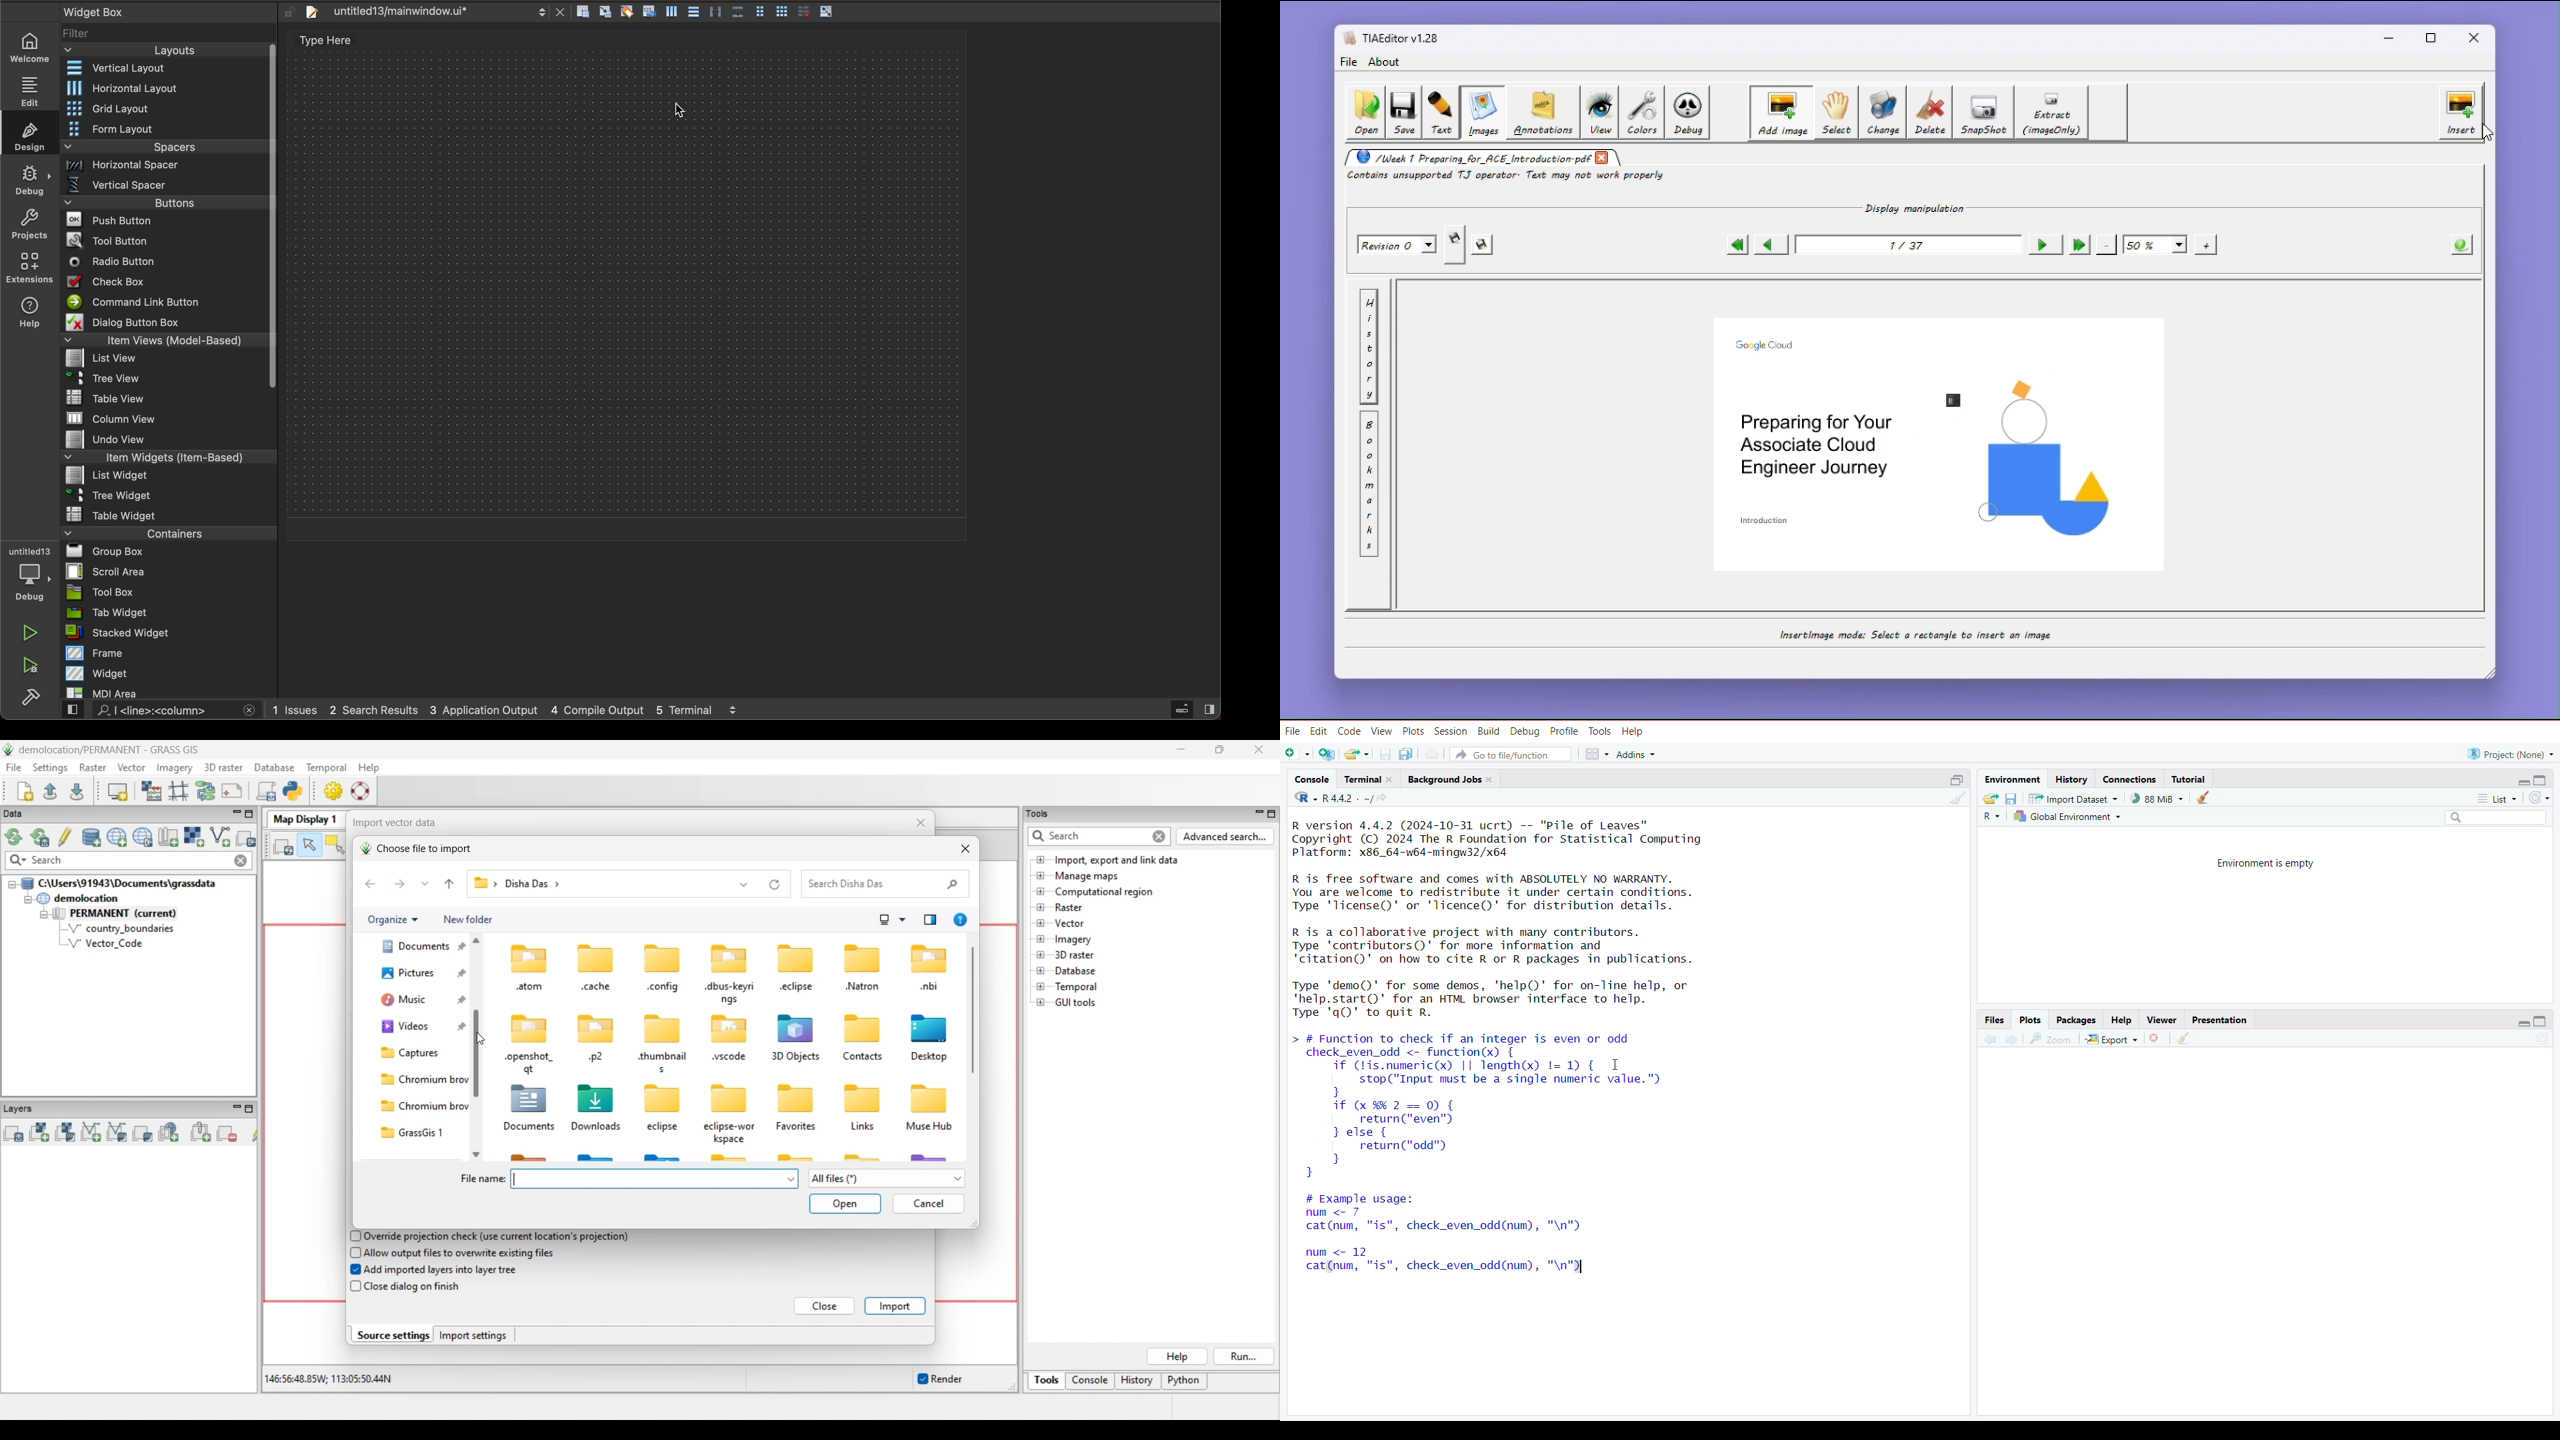  Describe the element at coordinates (1989, 1043) in the screenshot. I see `backward` at that location.